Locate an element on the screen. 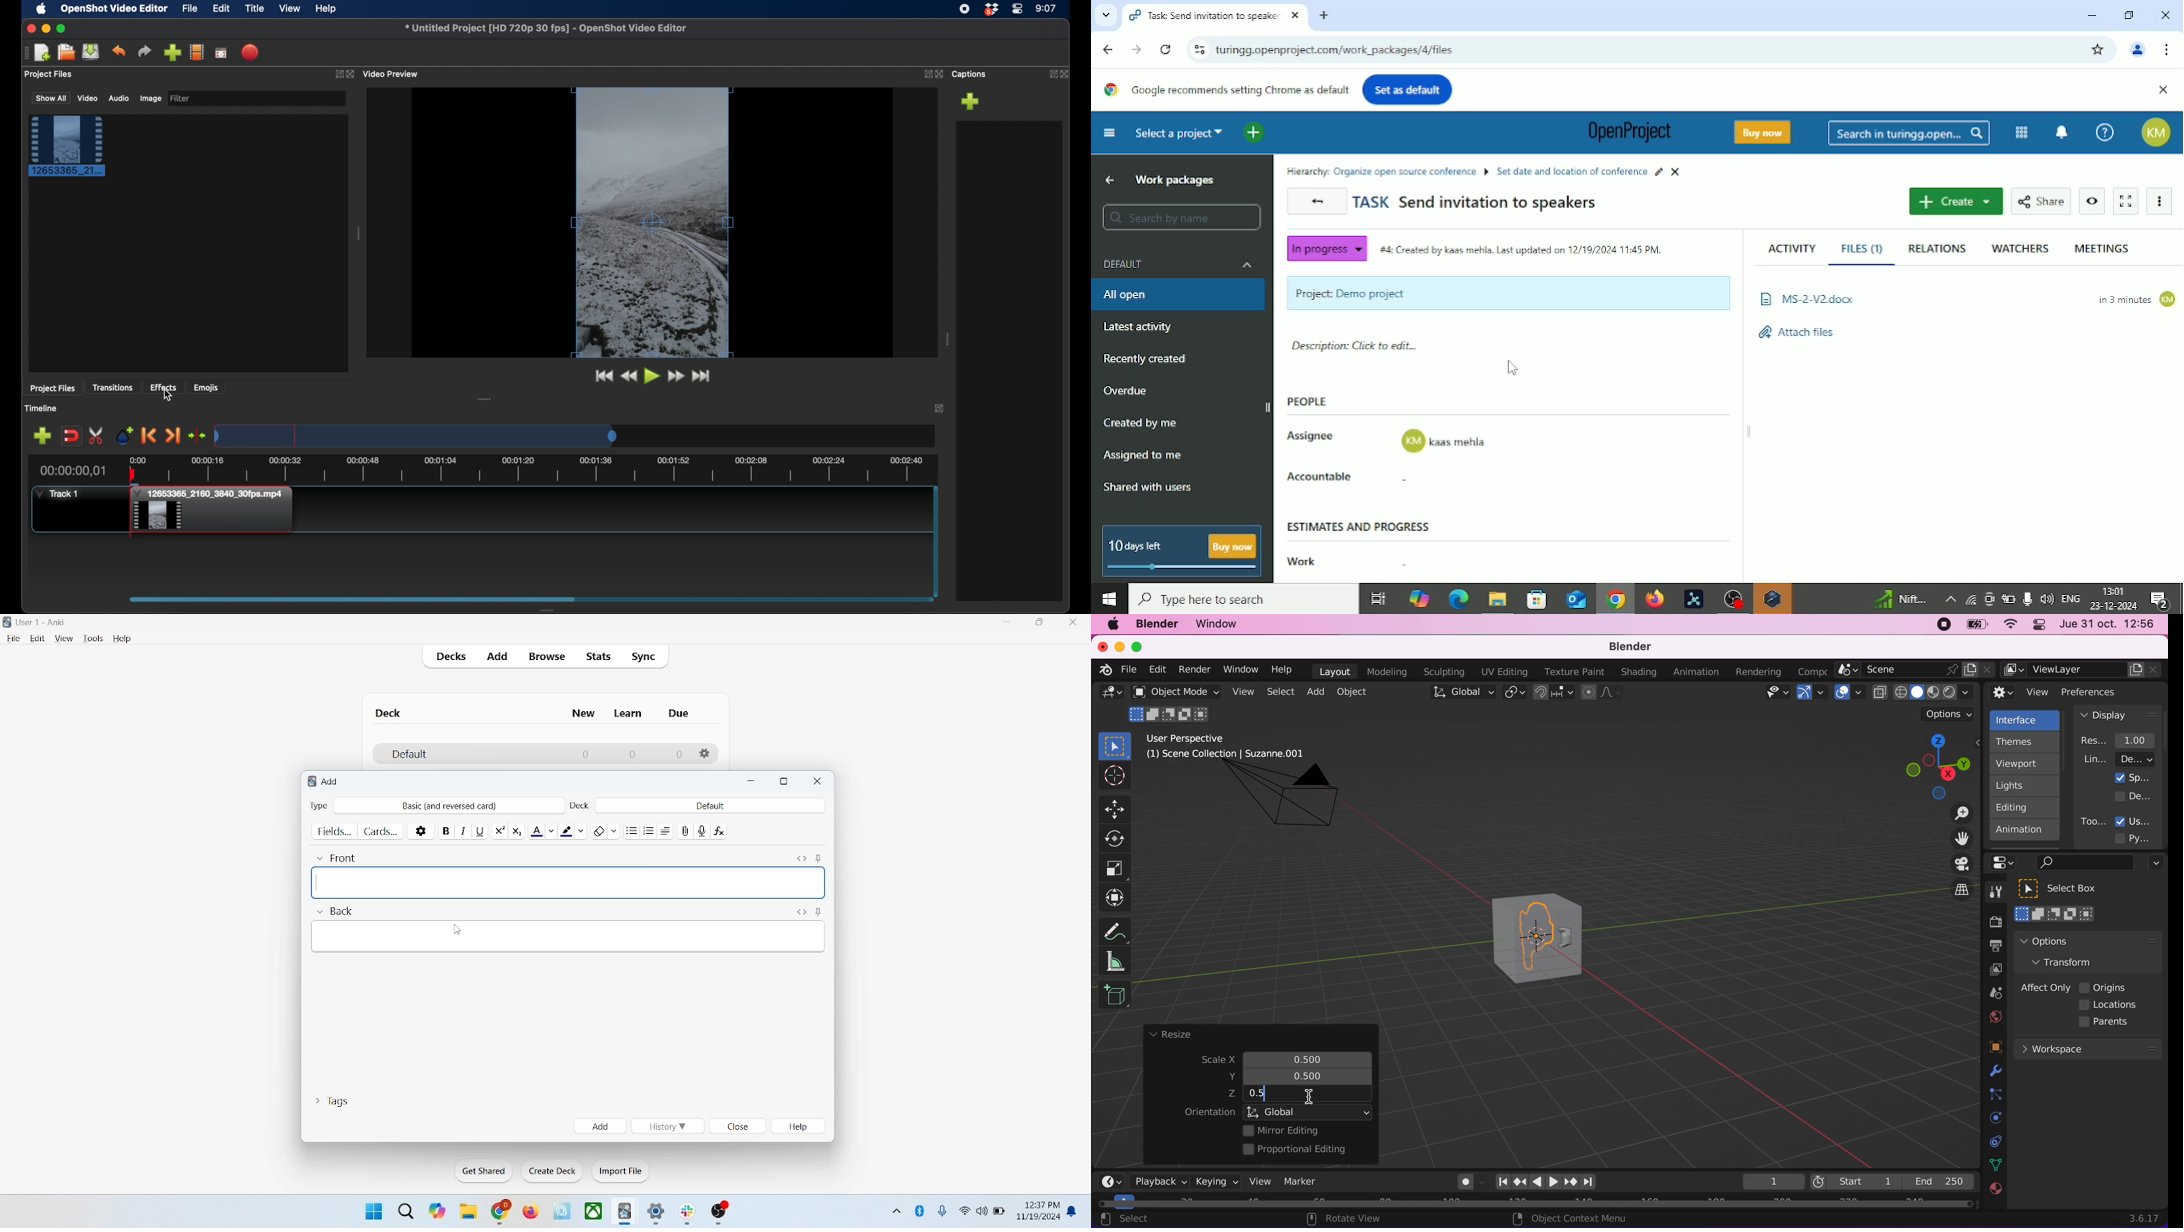 The height and width of the screenshot is (1232, 2184). learn is located at coordinates (628, 713).